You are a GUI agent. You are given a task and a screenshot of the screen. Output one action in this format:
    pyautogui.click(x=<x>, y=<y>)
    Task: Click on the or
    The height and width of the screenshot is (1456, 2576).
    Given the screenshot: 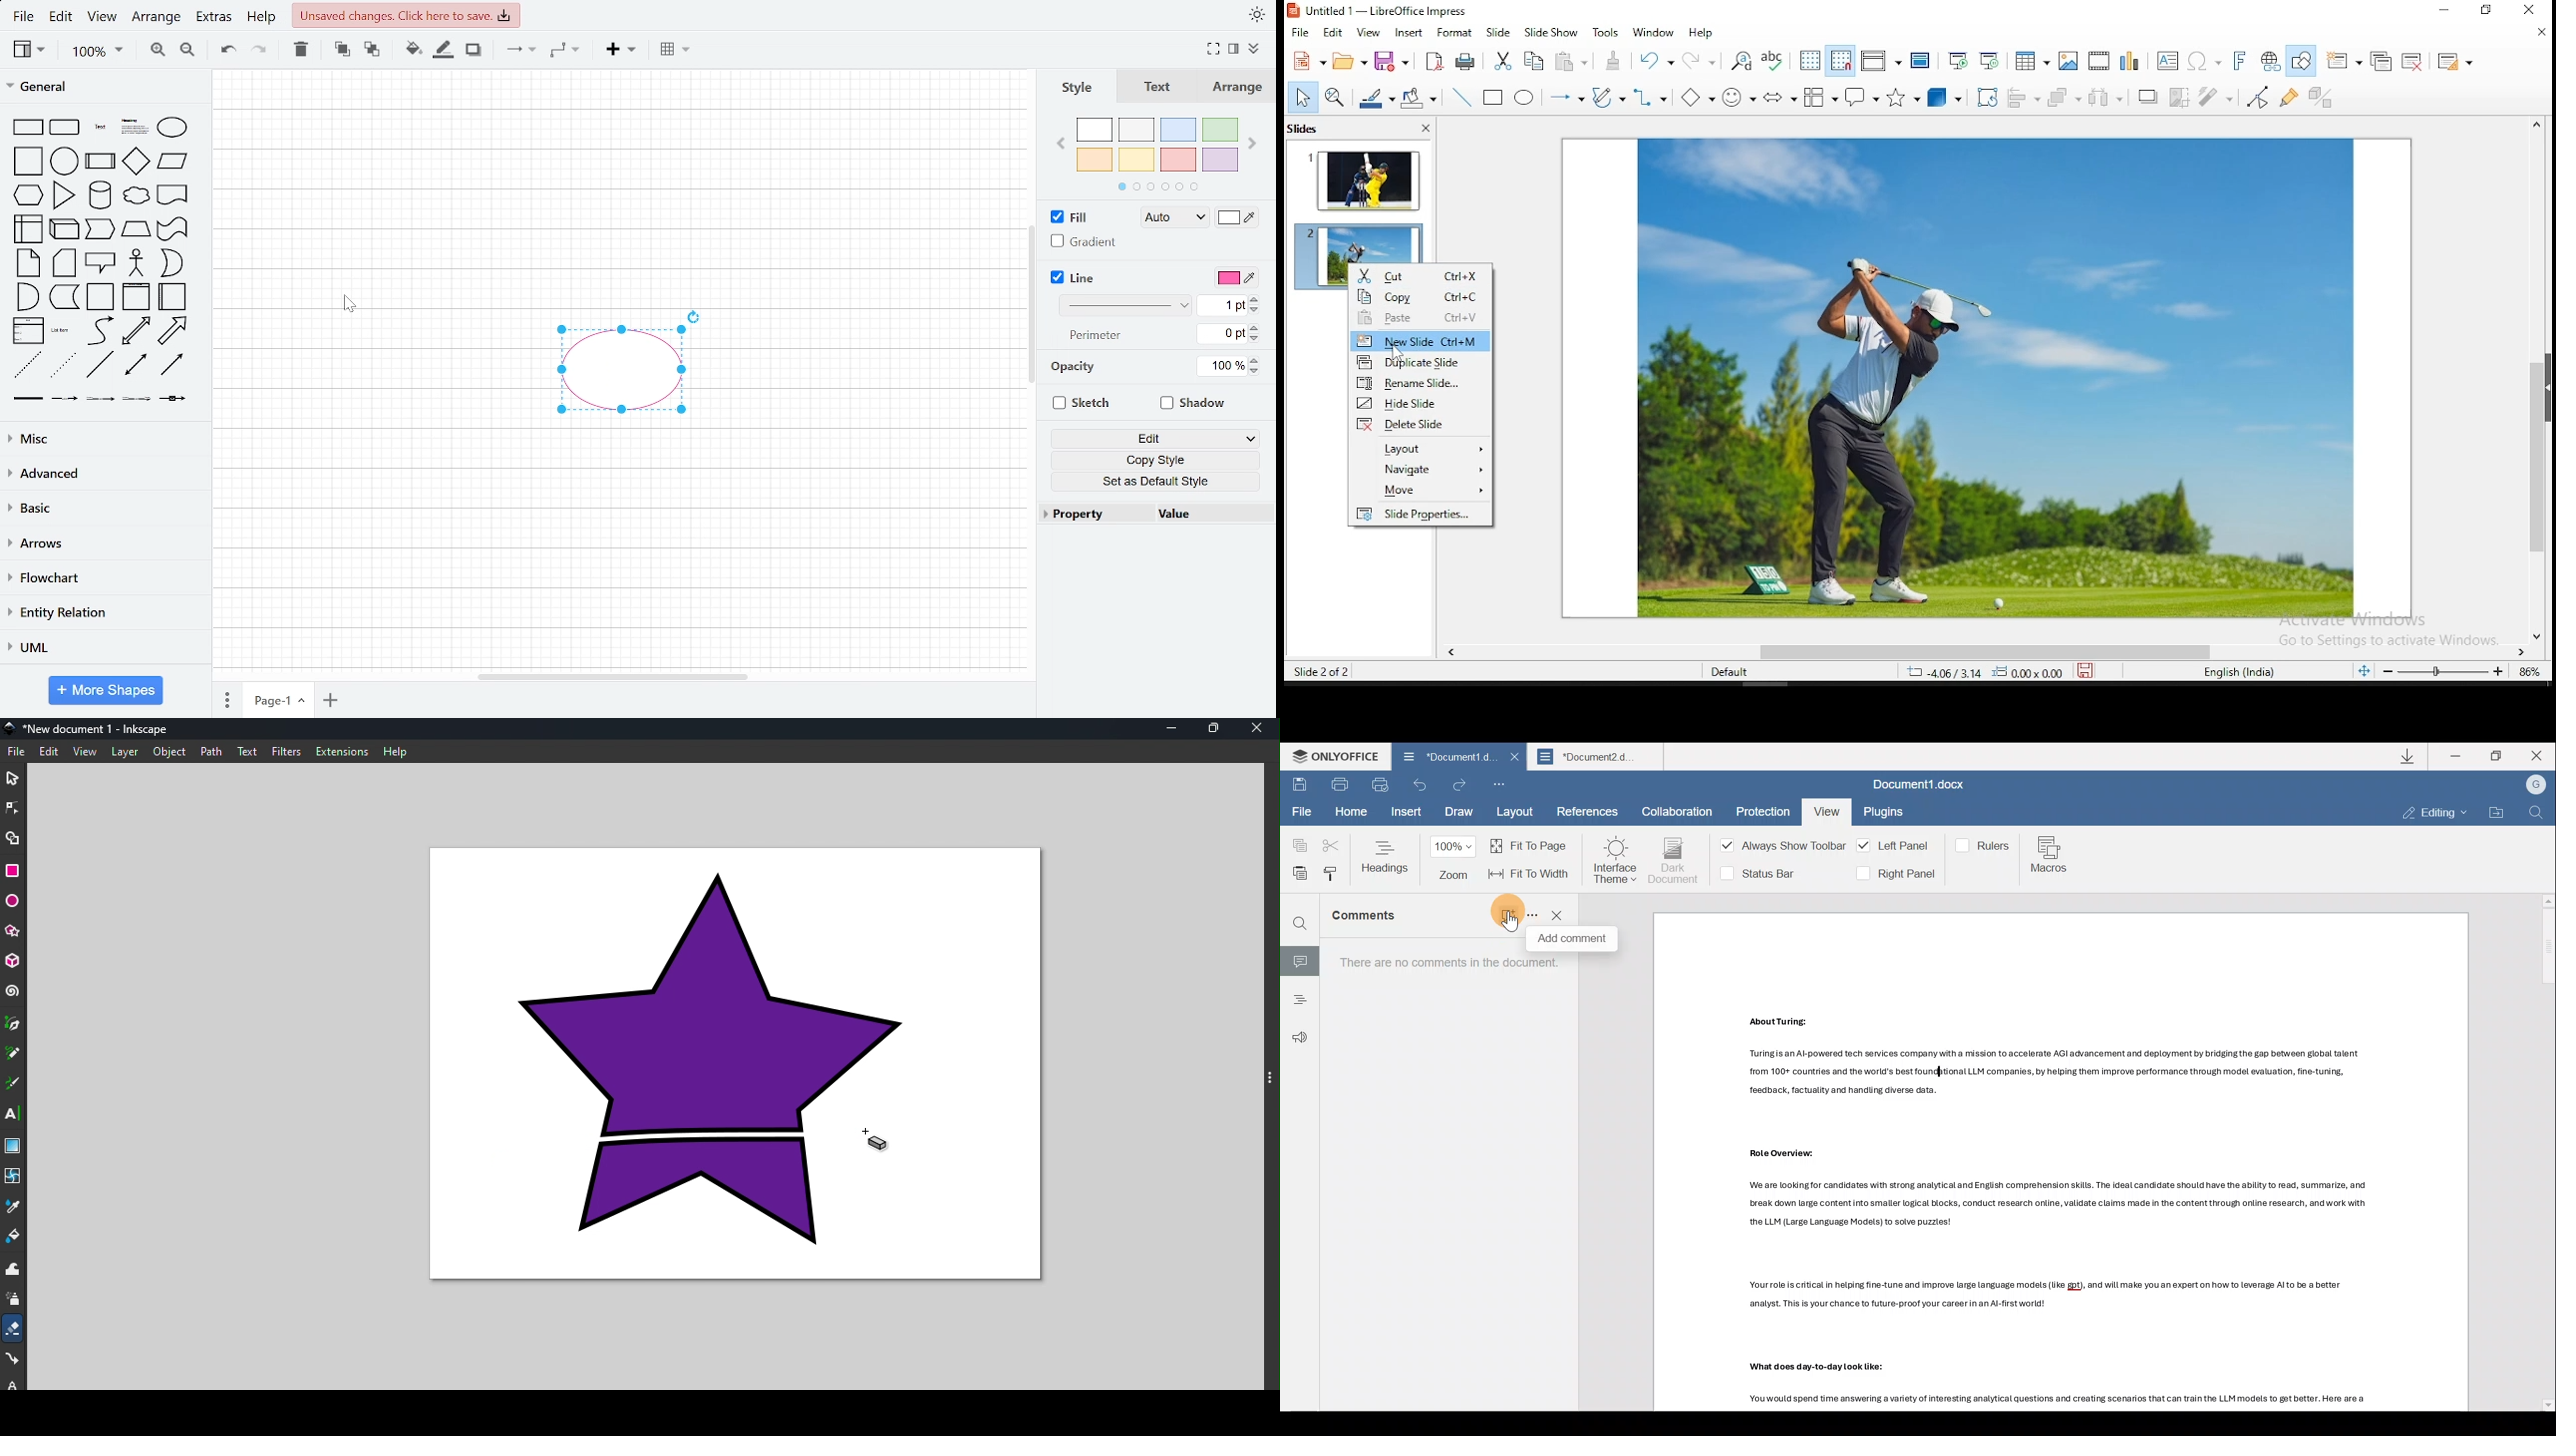 What is the action you would take?
    pyautogui.click(x=171, y=263)
    